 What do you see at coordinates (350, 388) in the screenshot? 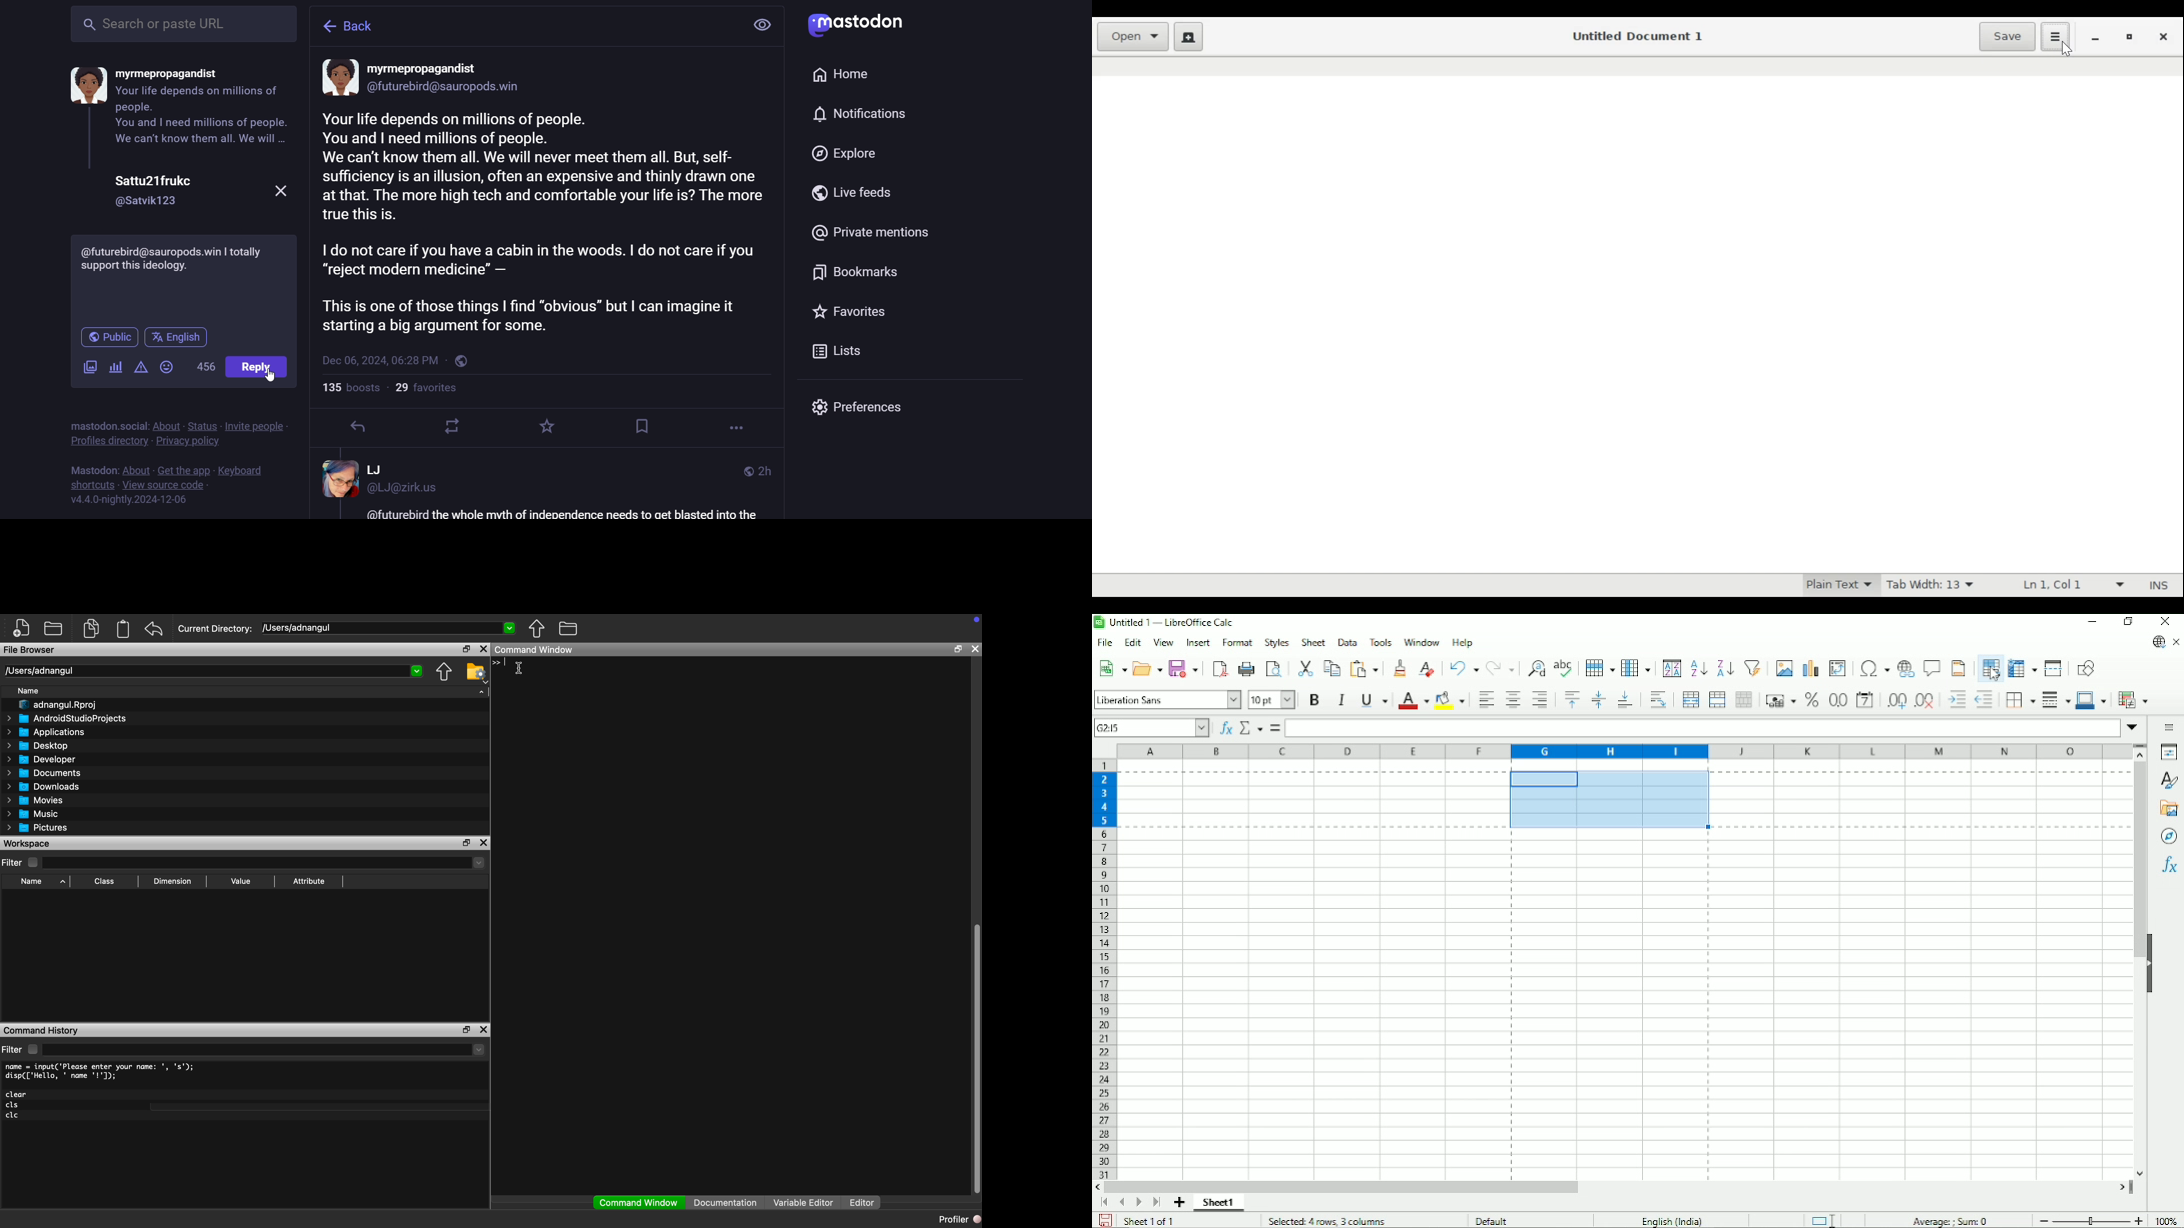
I see `boosts` at bounding box center [350, 388].